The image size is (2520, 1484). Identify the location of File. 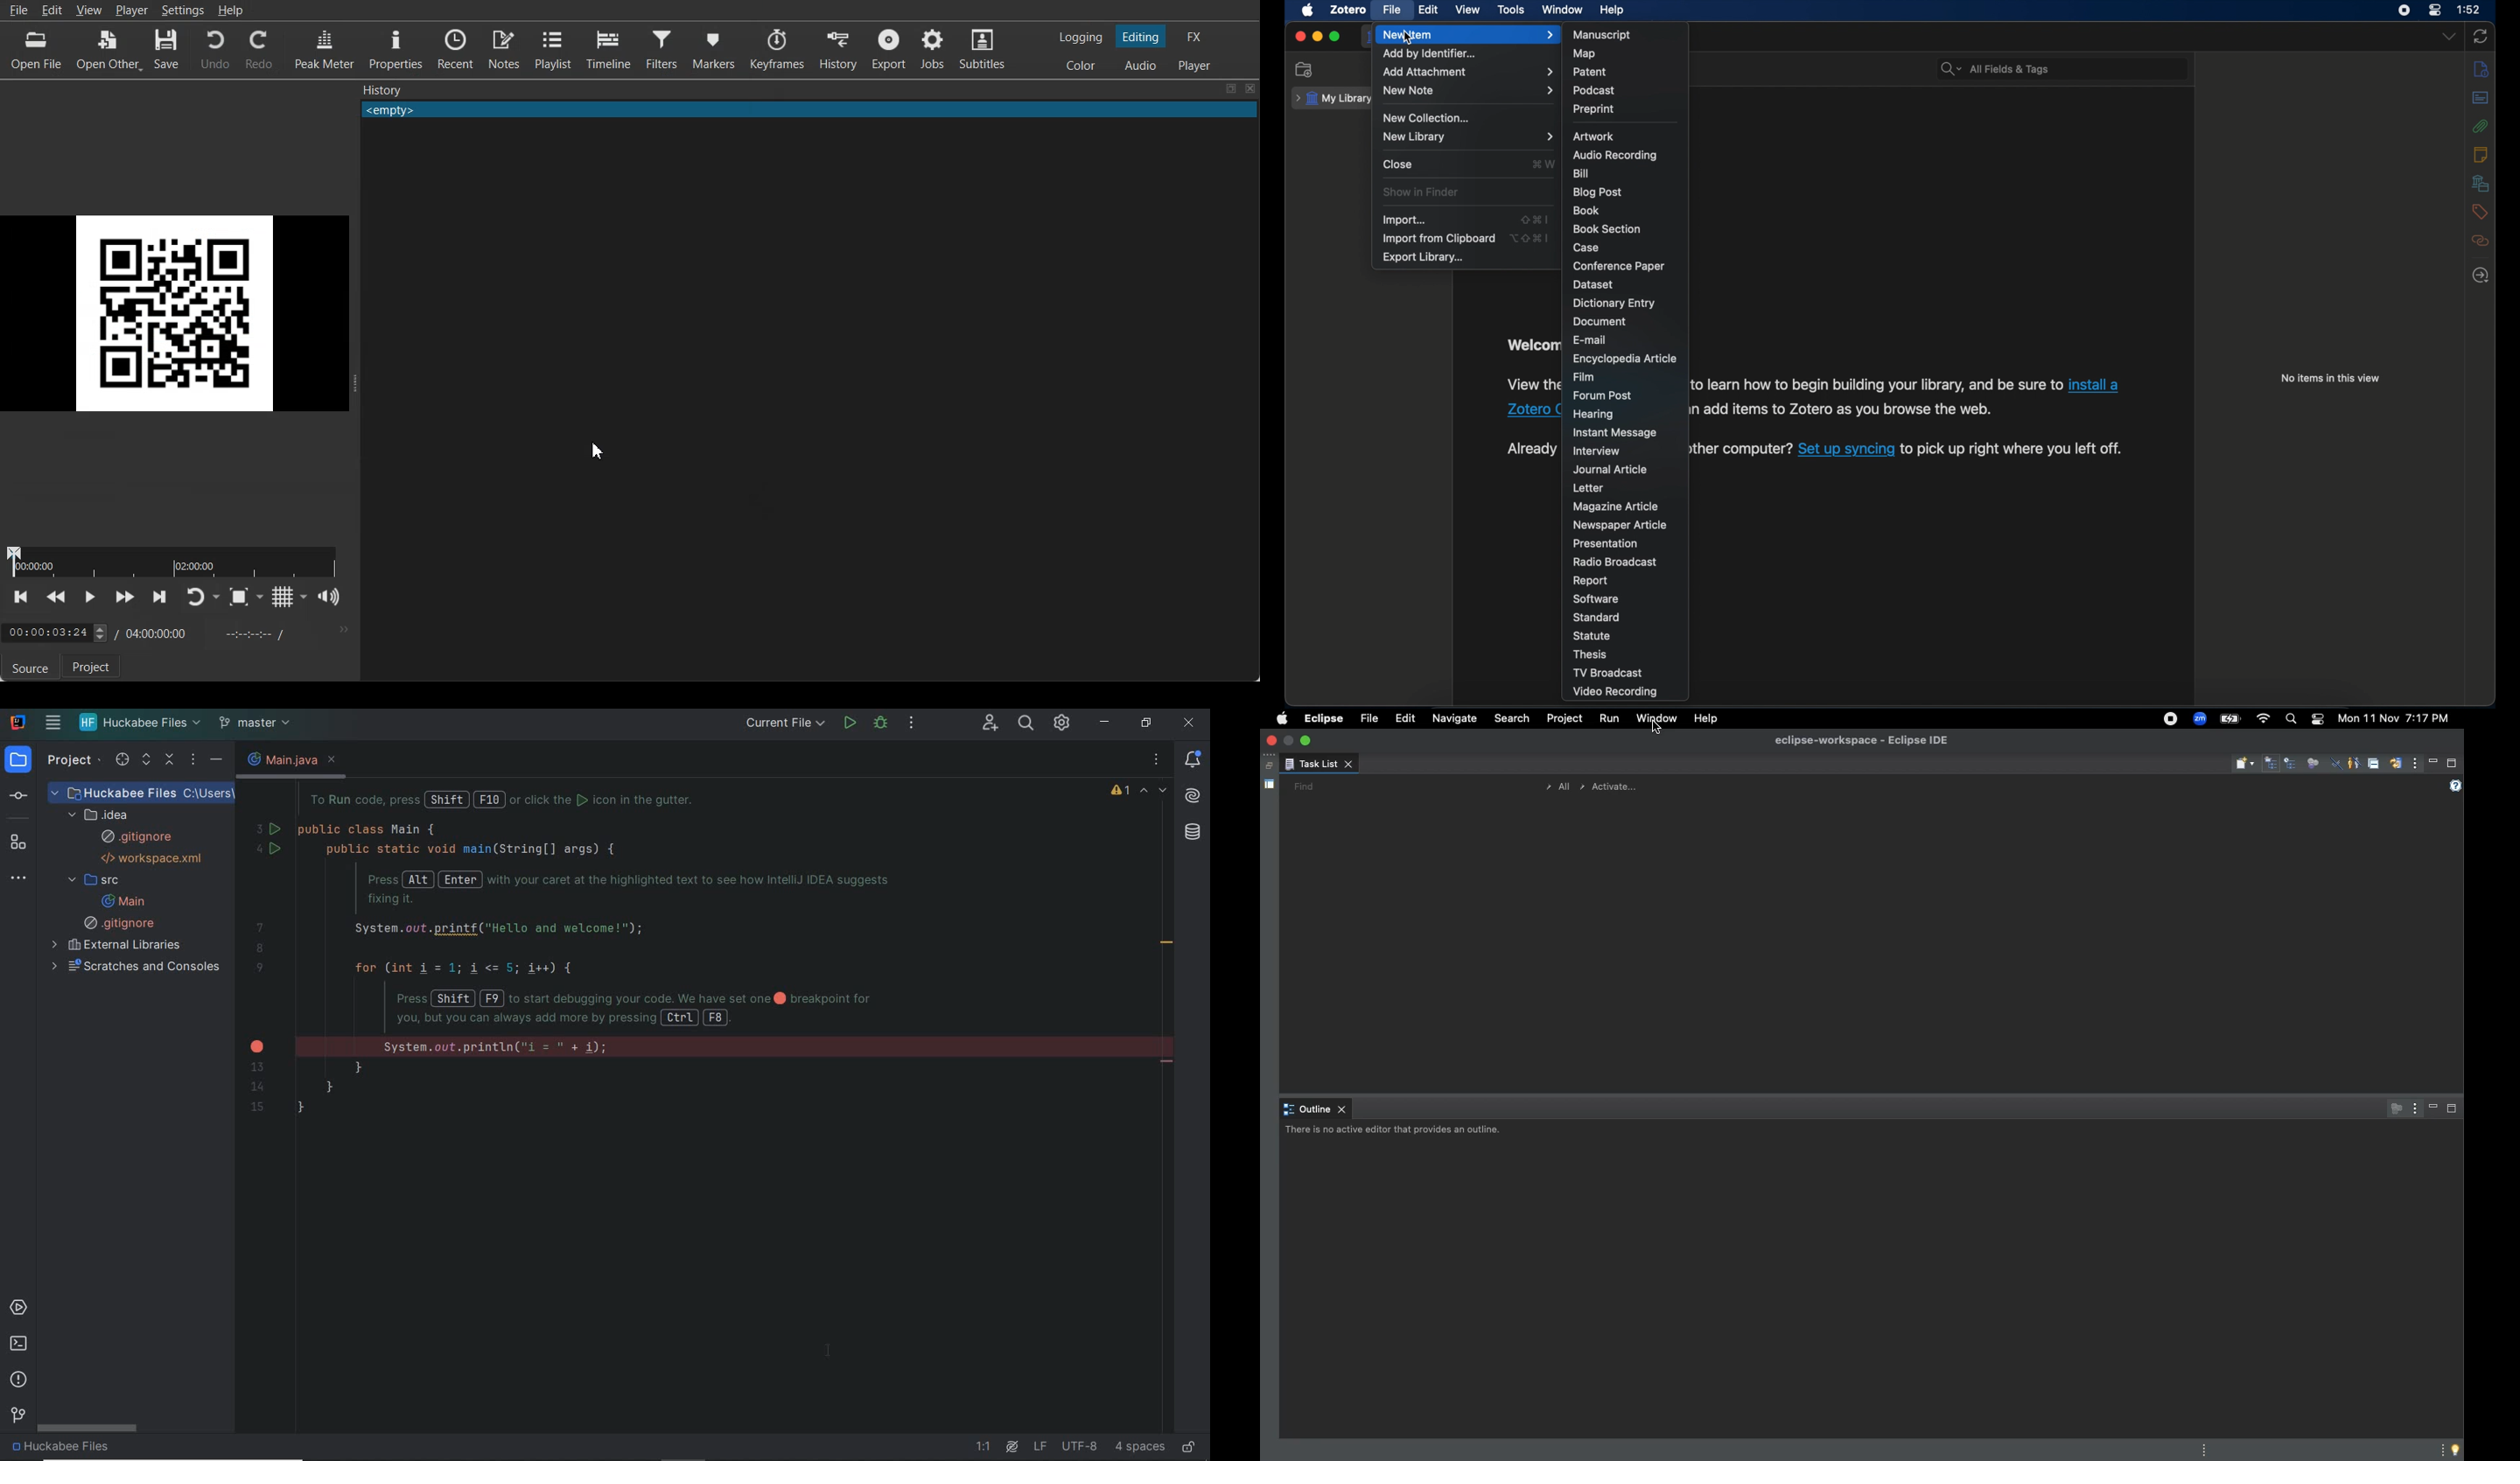
(18, 11).